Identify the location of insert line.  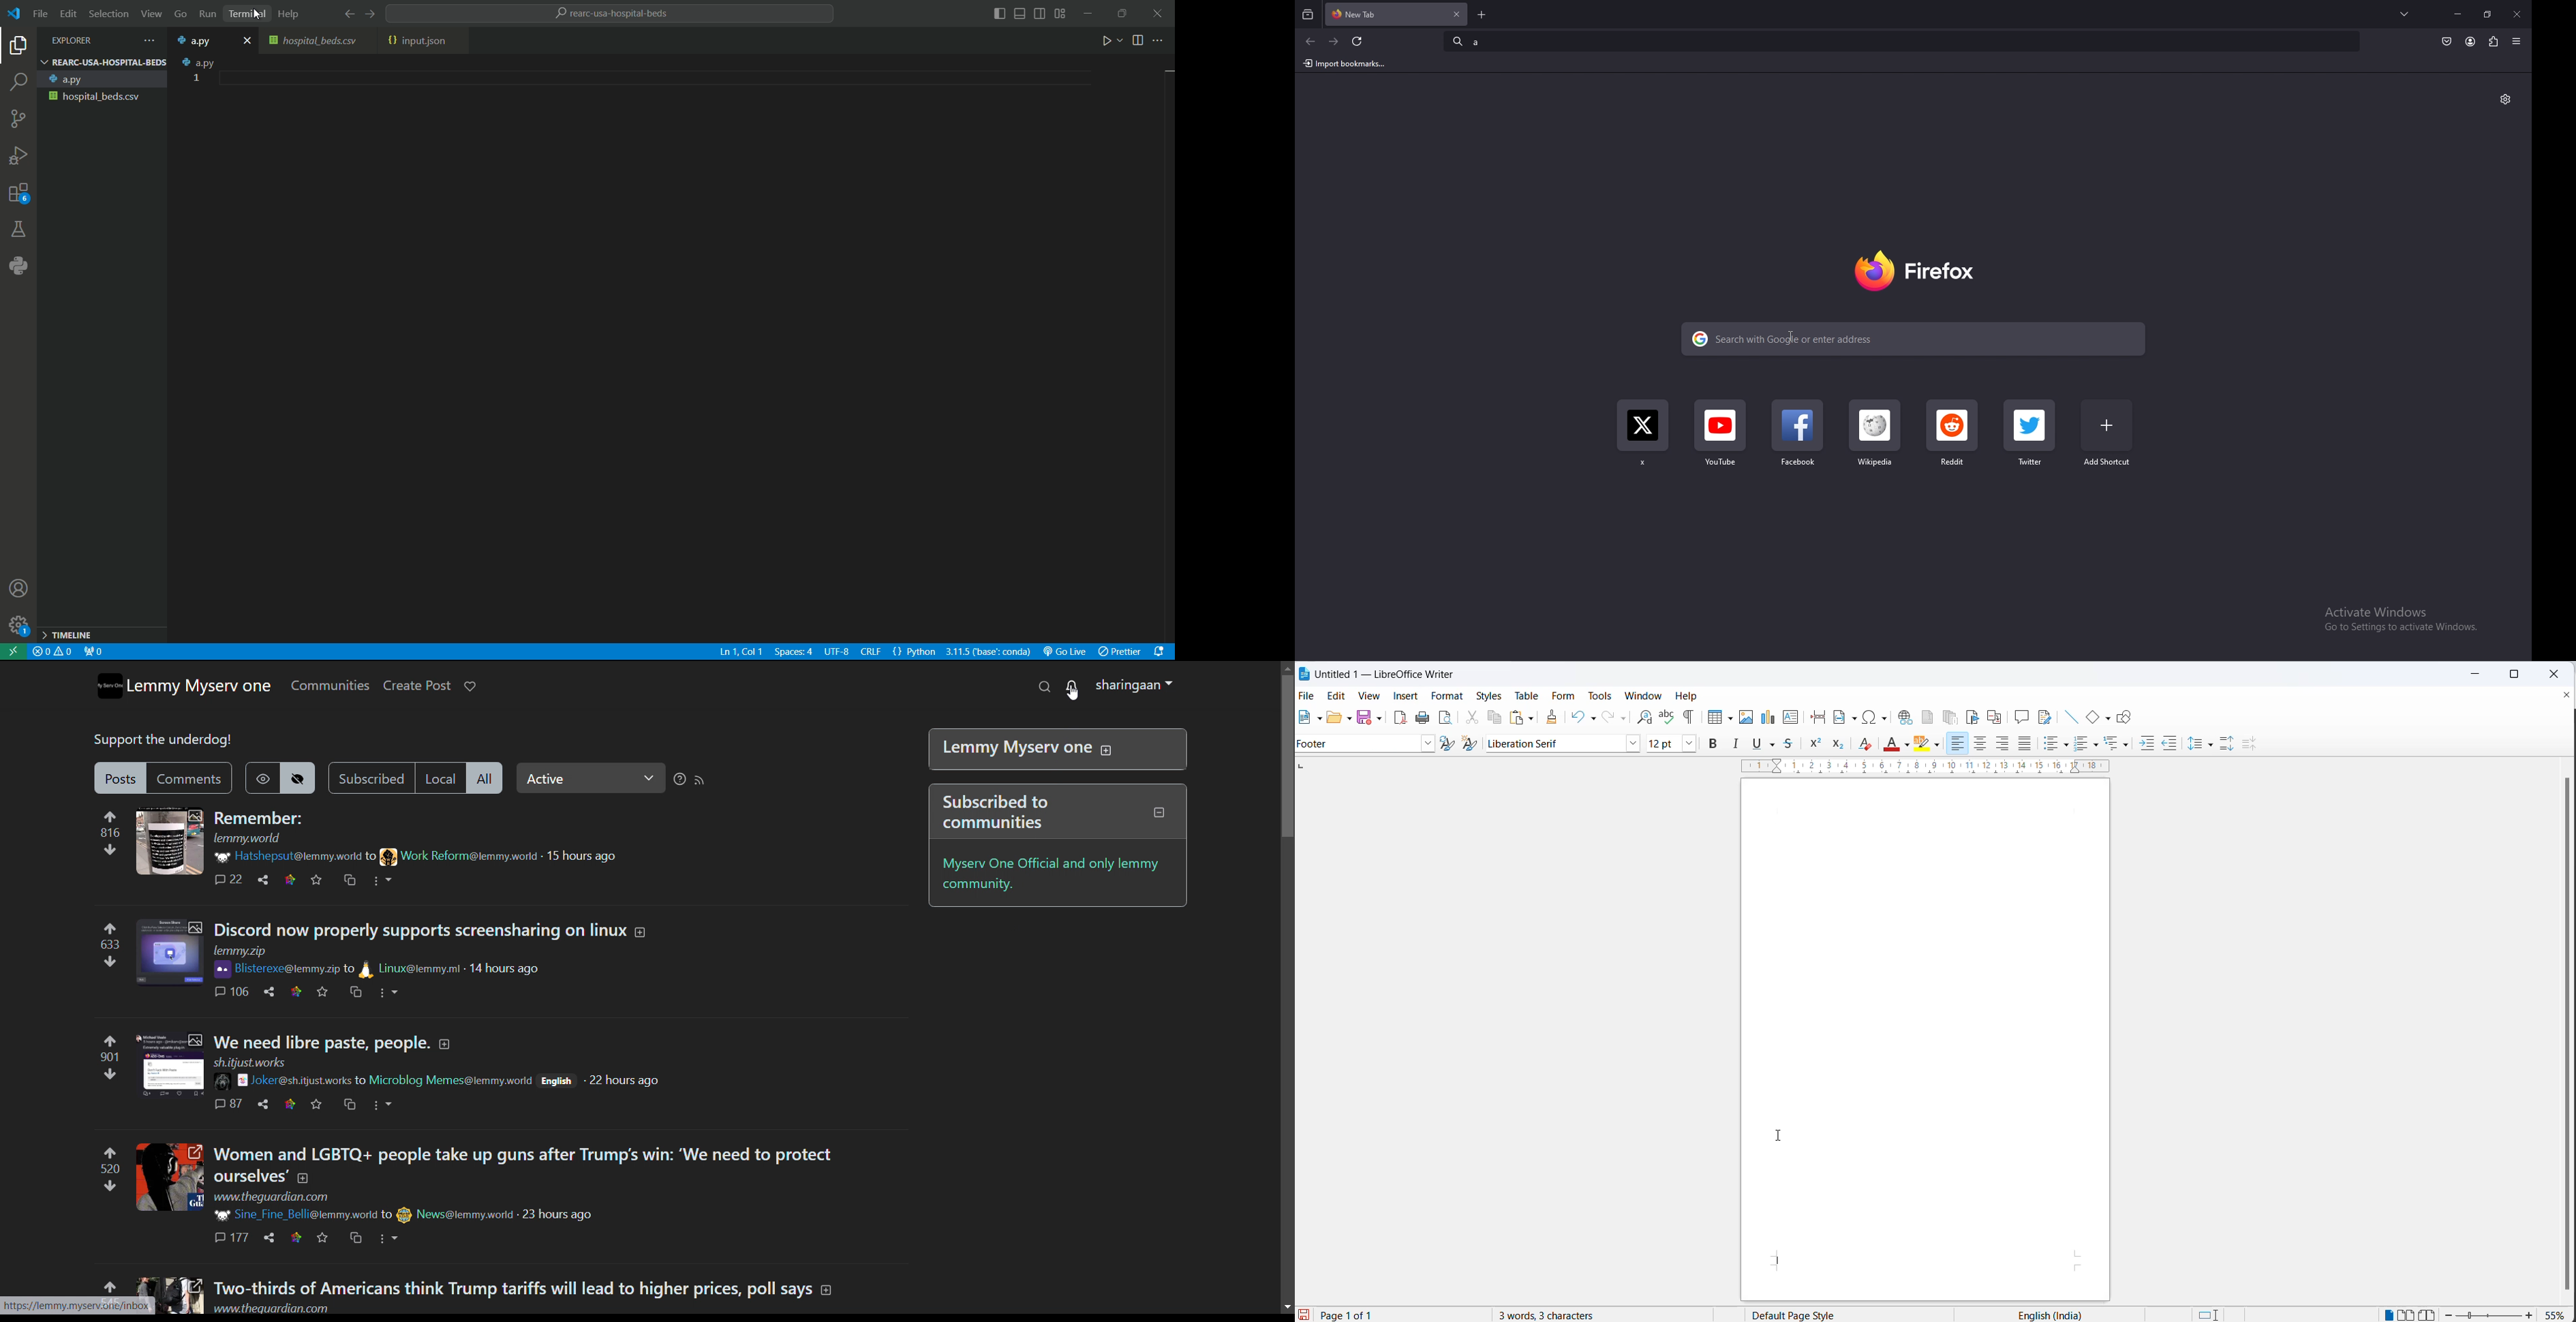
(2069, 715).